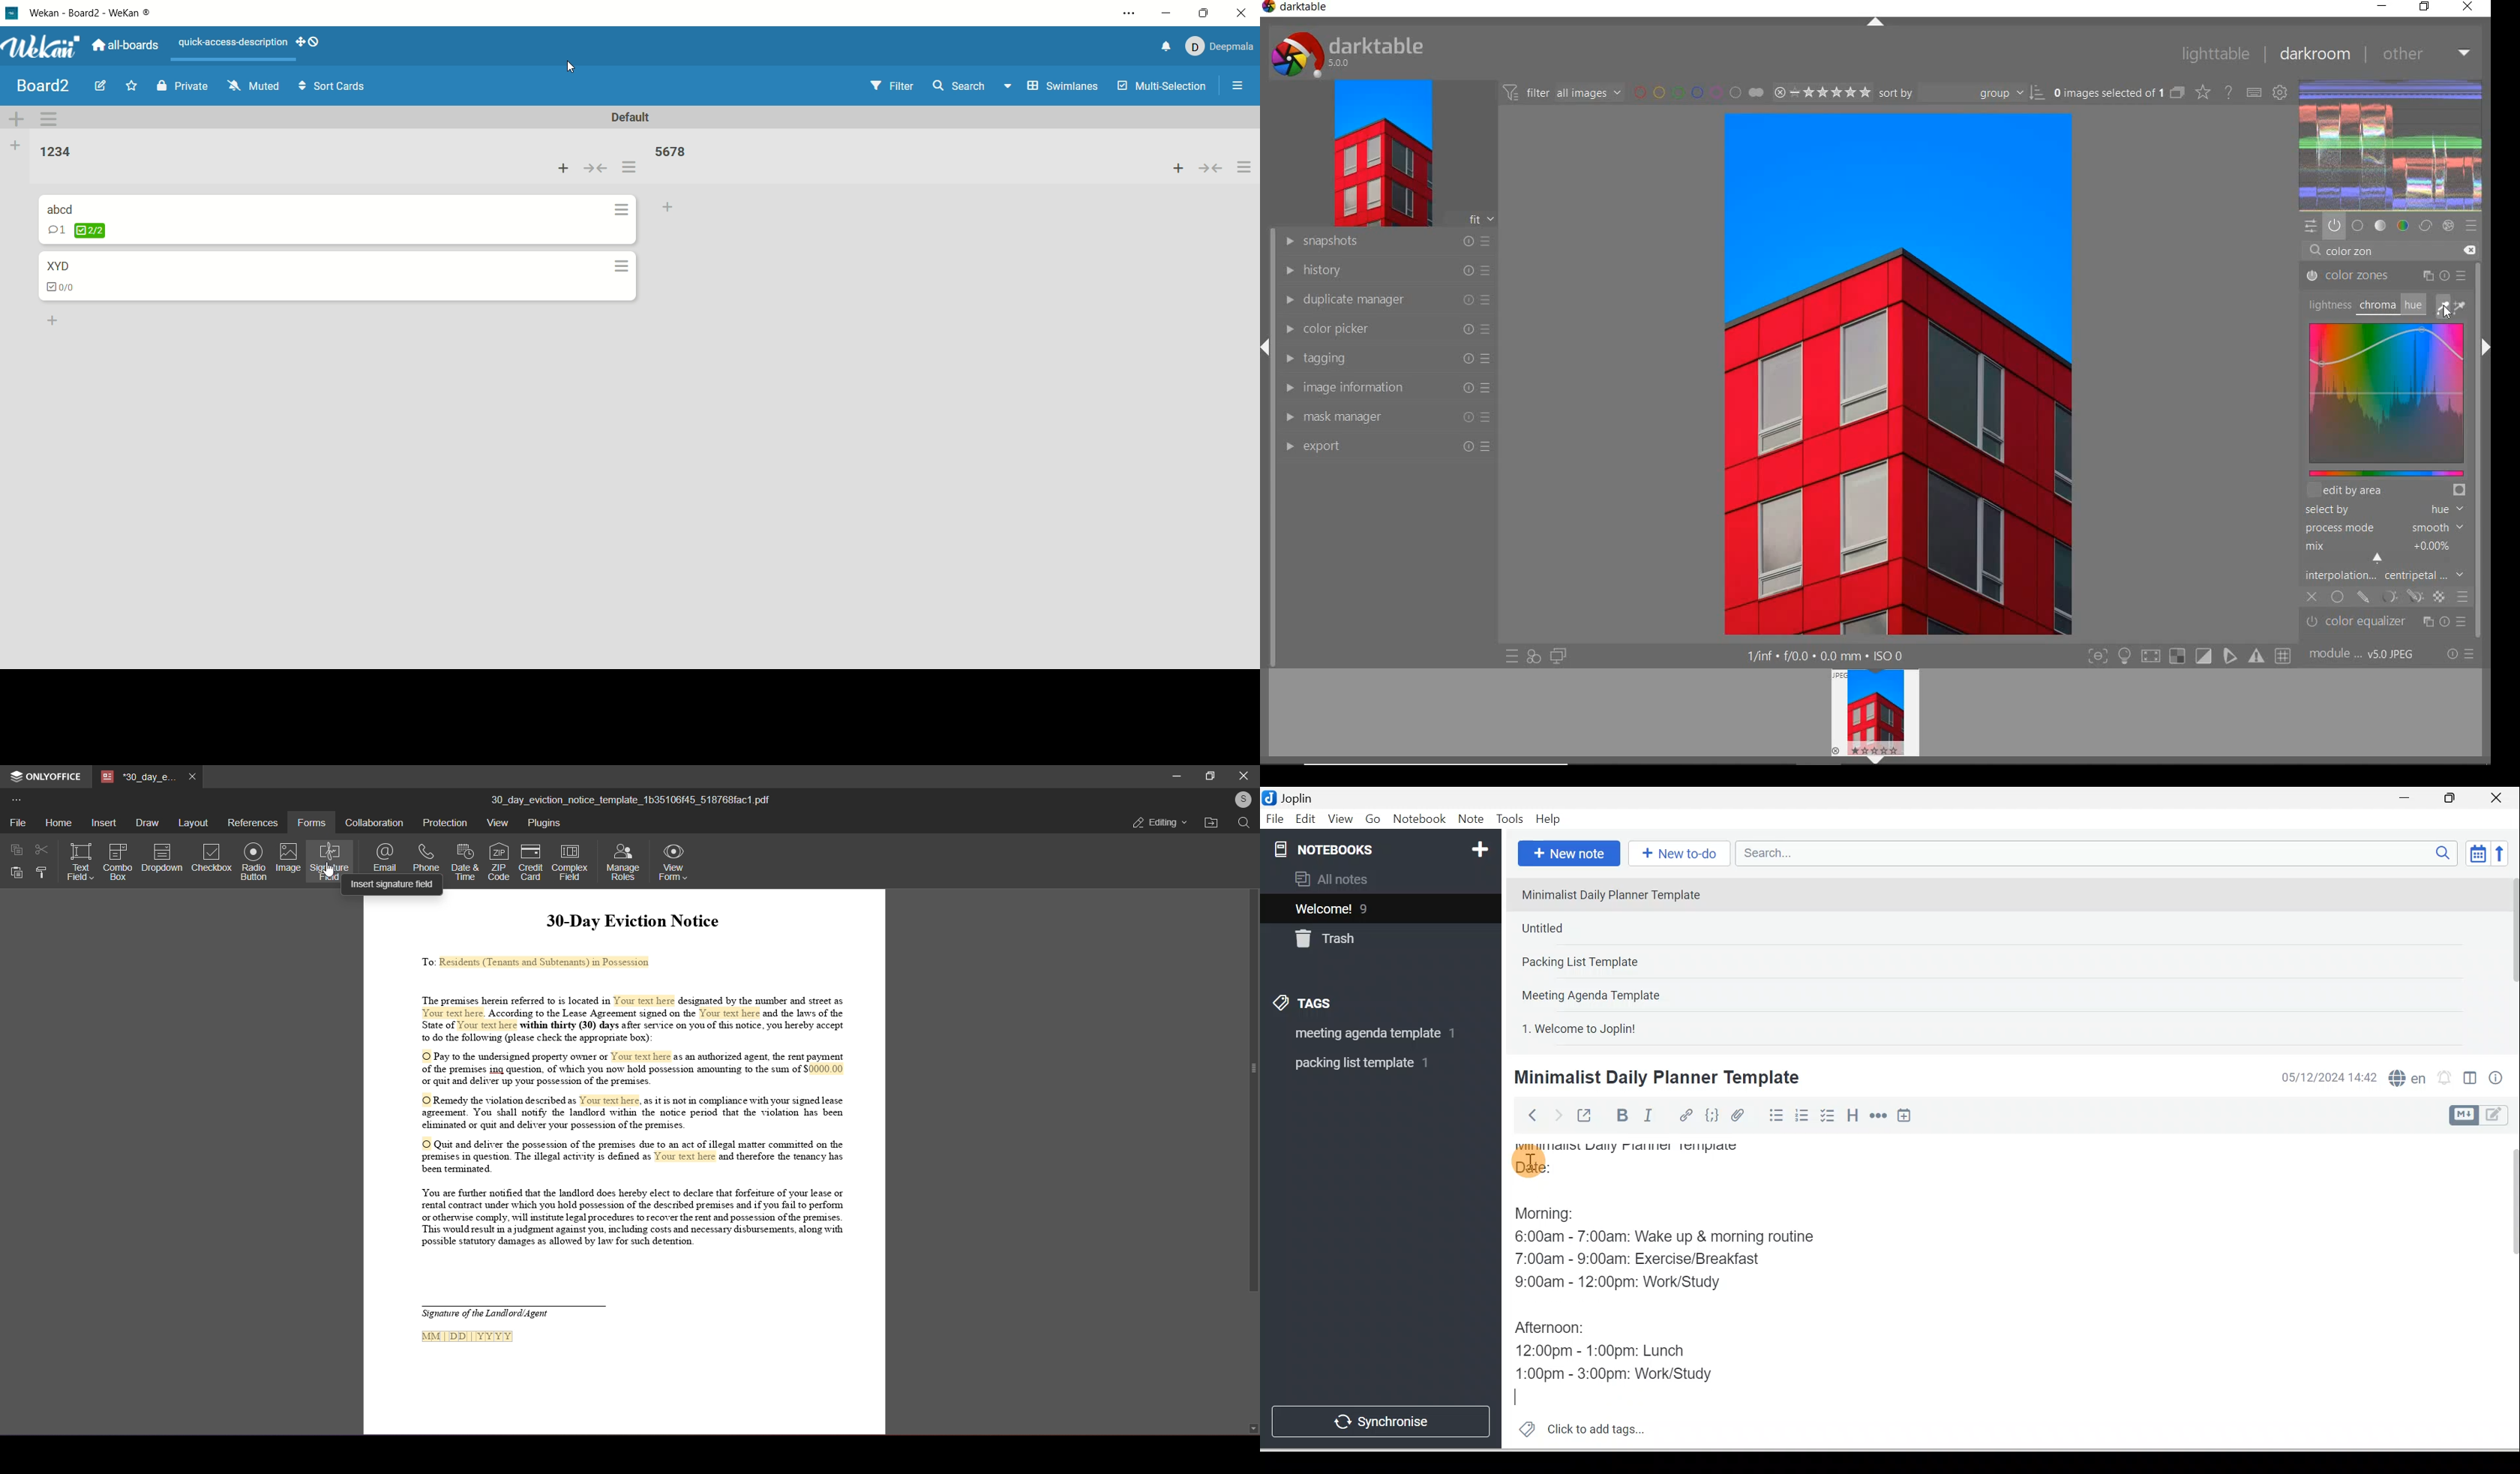 This screenshot has height=1484, width=2520. What do you see at coordinates (1676, 854) in the screenshot?
I see `New to-do` at bounding box center [1676, 854].